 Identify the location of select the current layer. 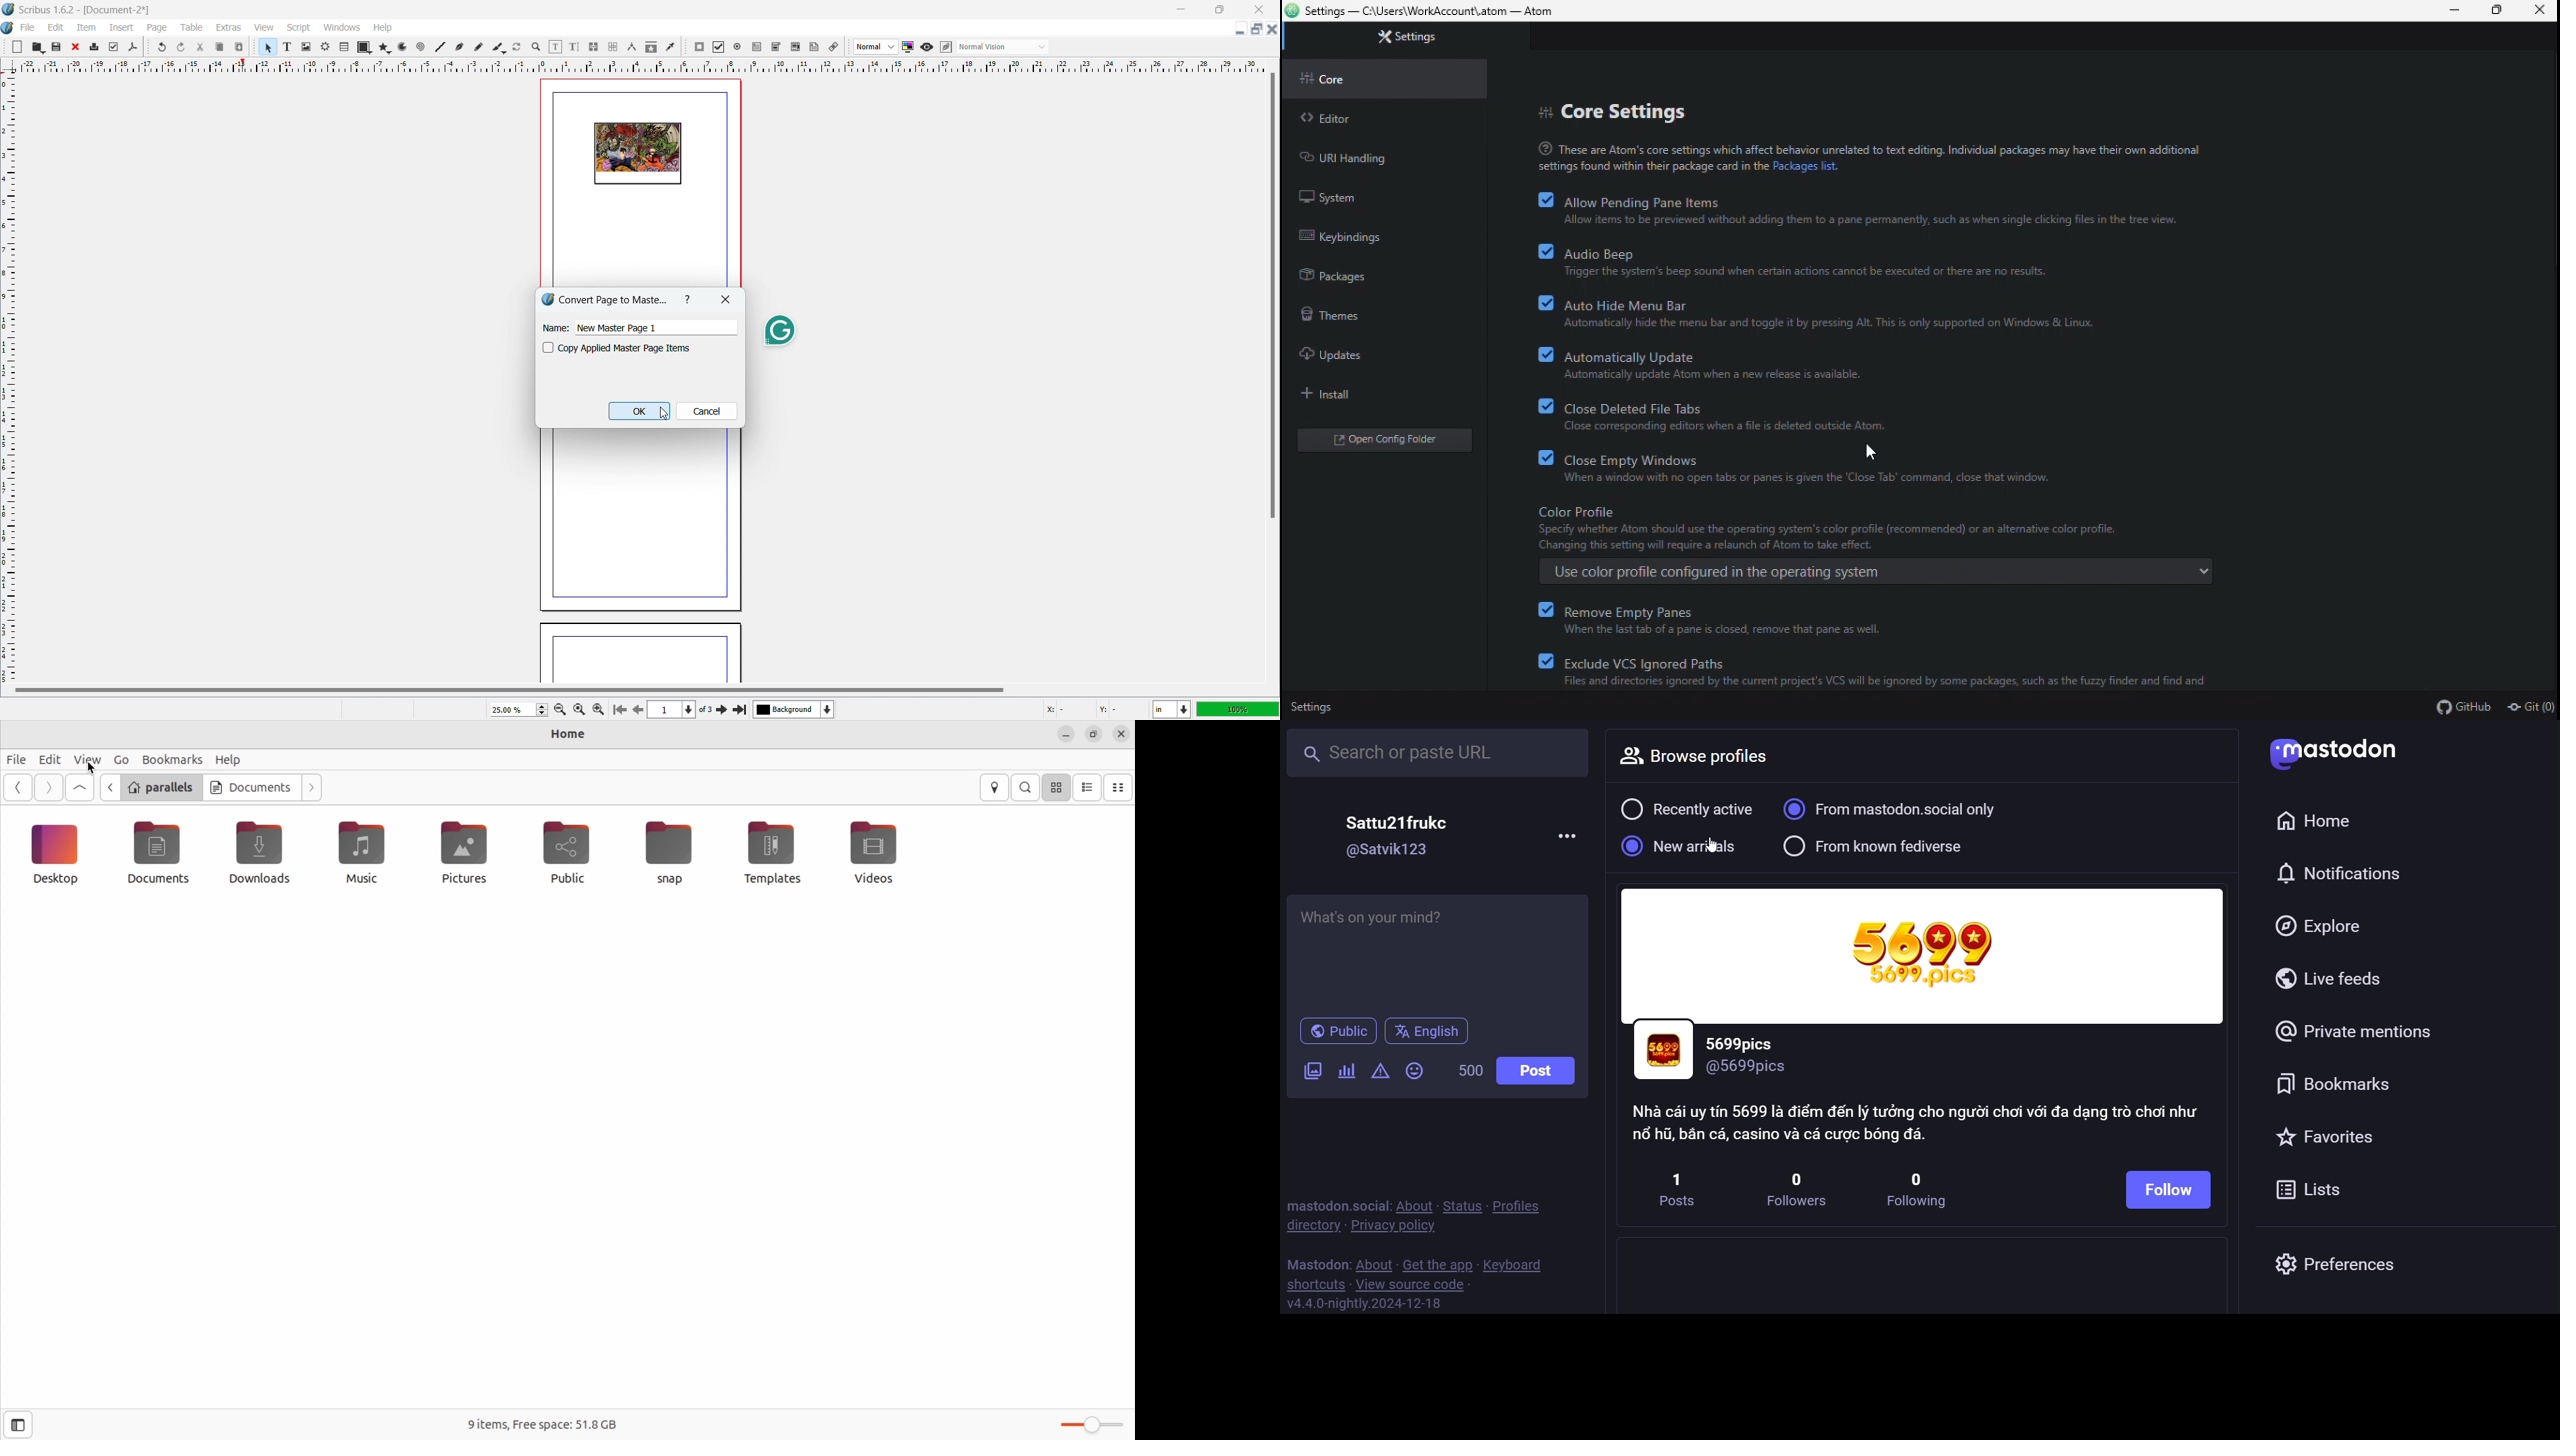
(794, 709).